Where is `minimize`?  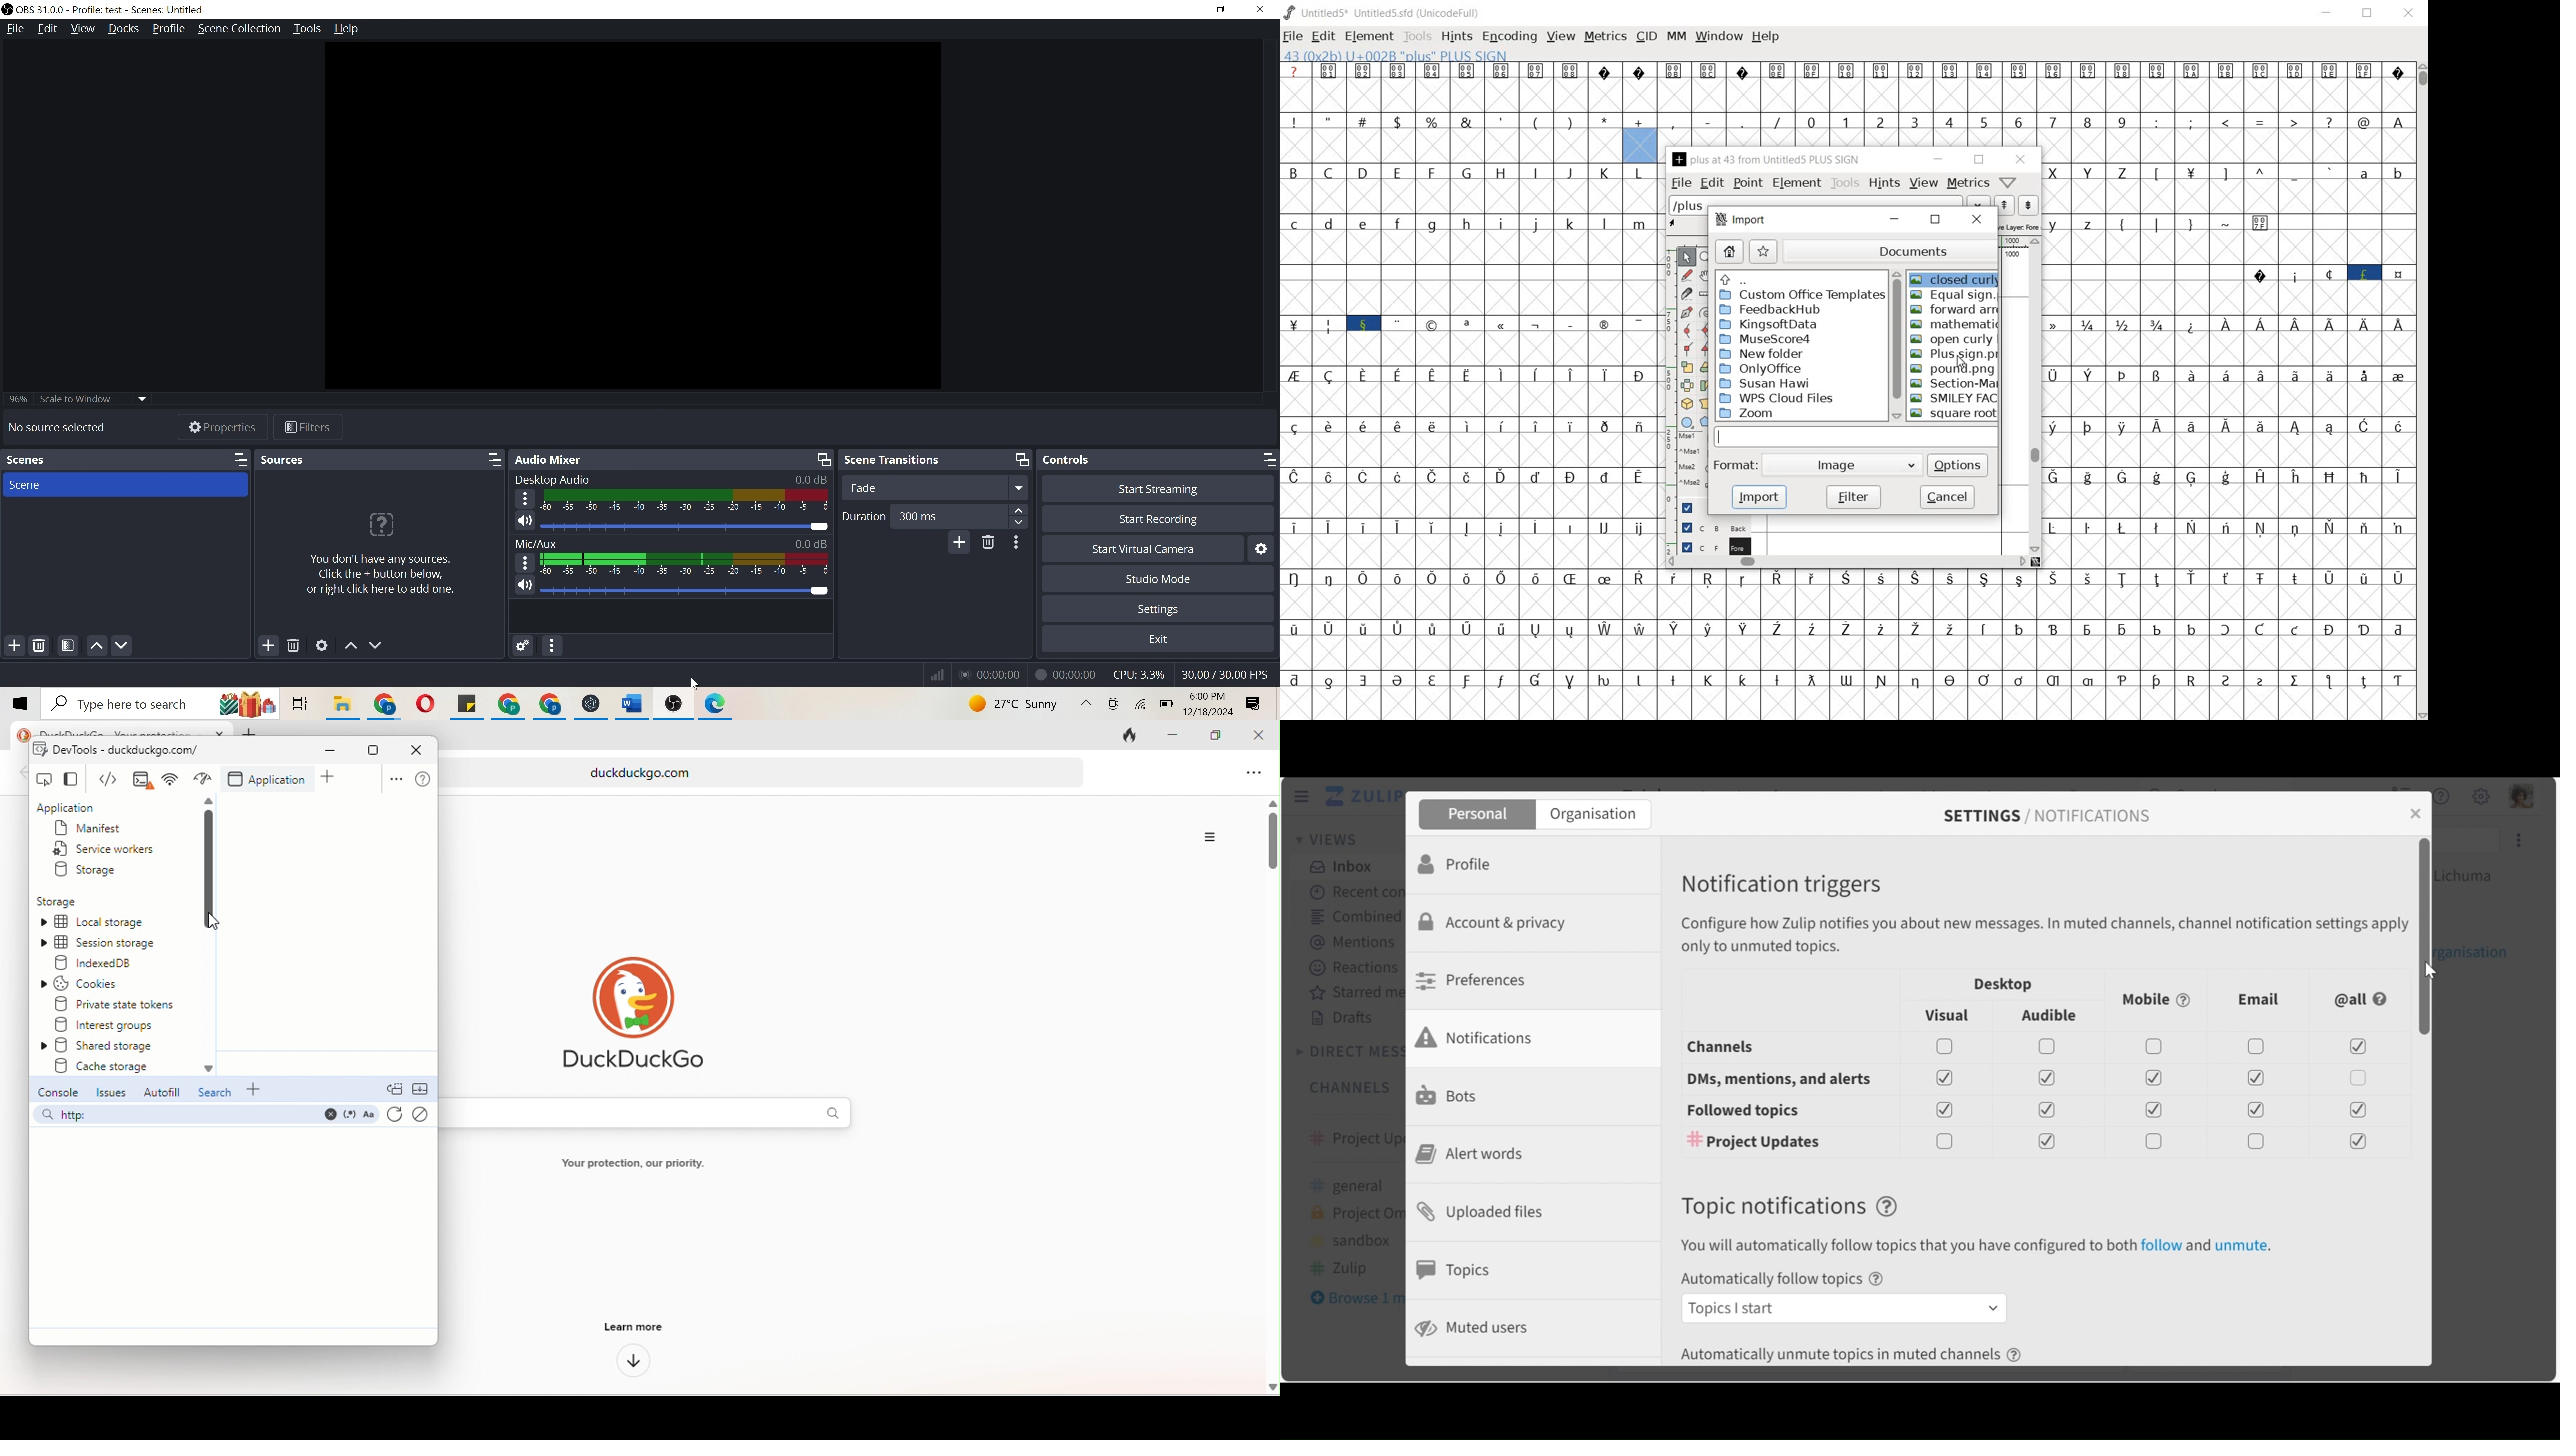
minimize is located at coordinates (1222, 11).